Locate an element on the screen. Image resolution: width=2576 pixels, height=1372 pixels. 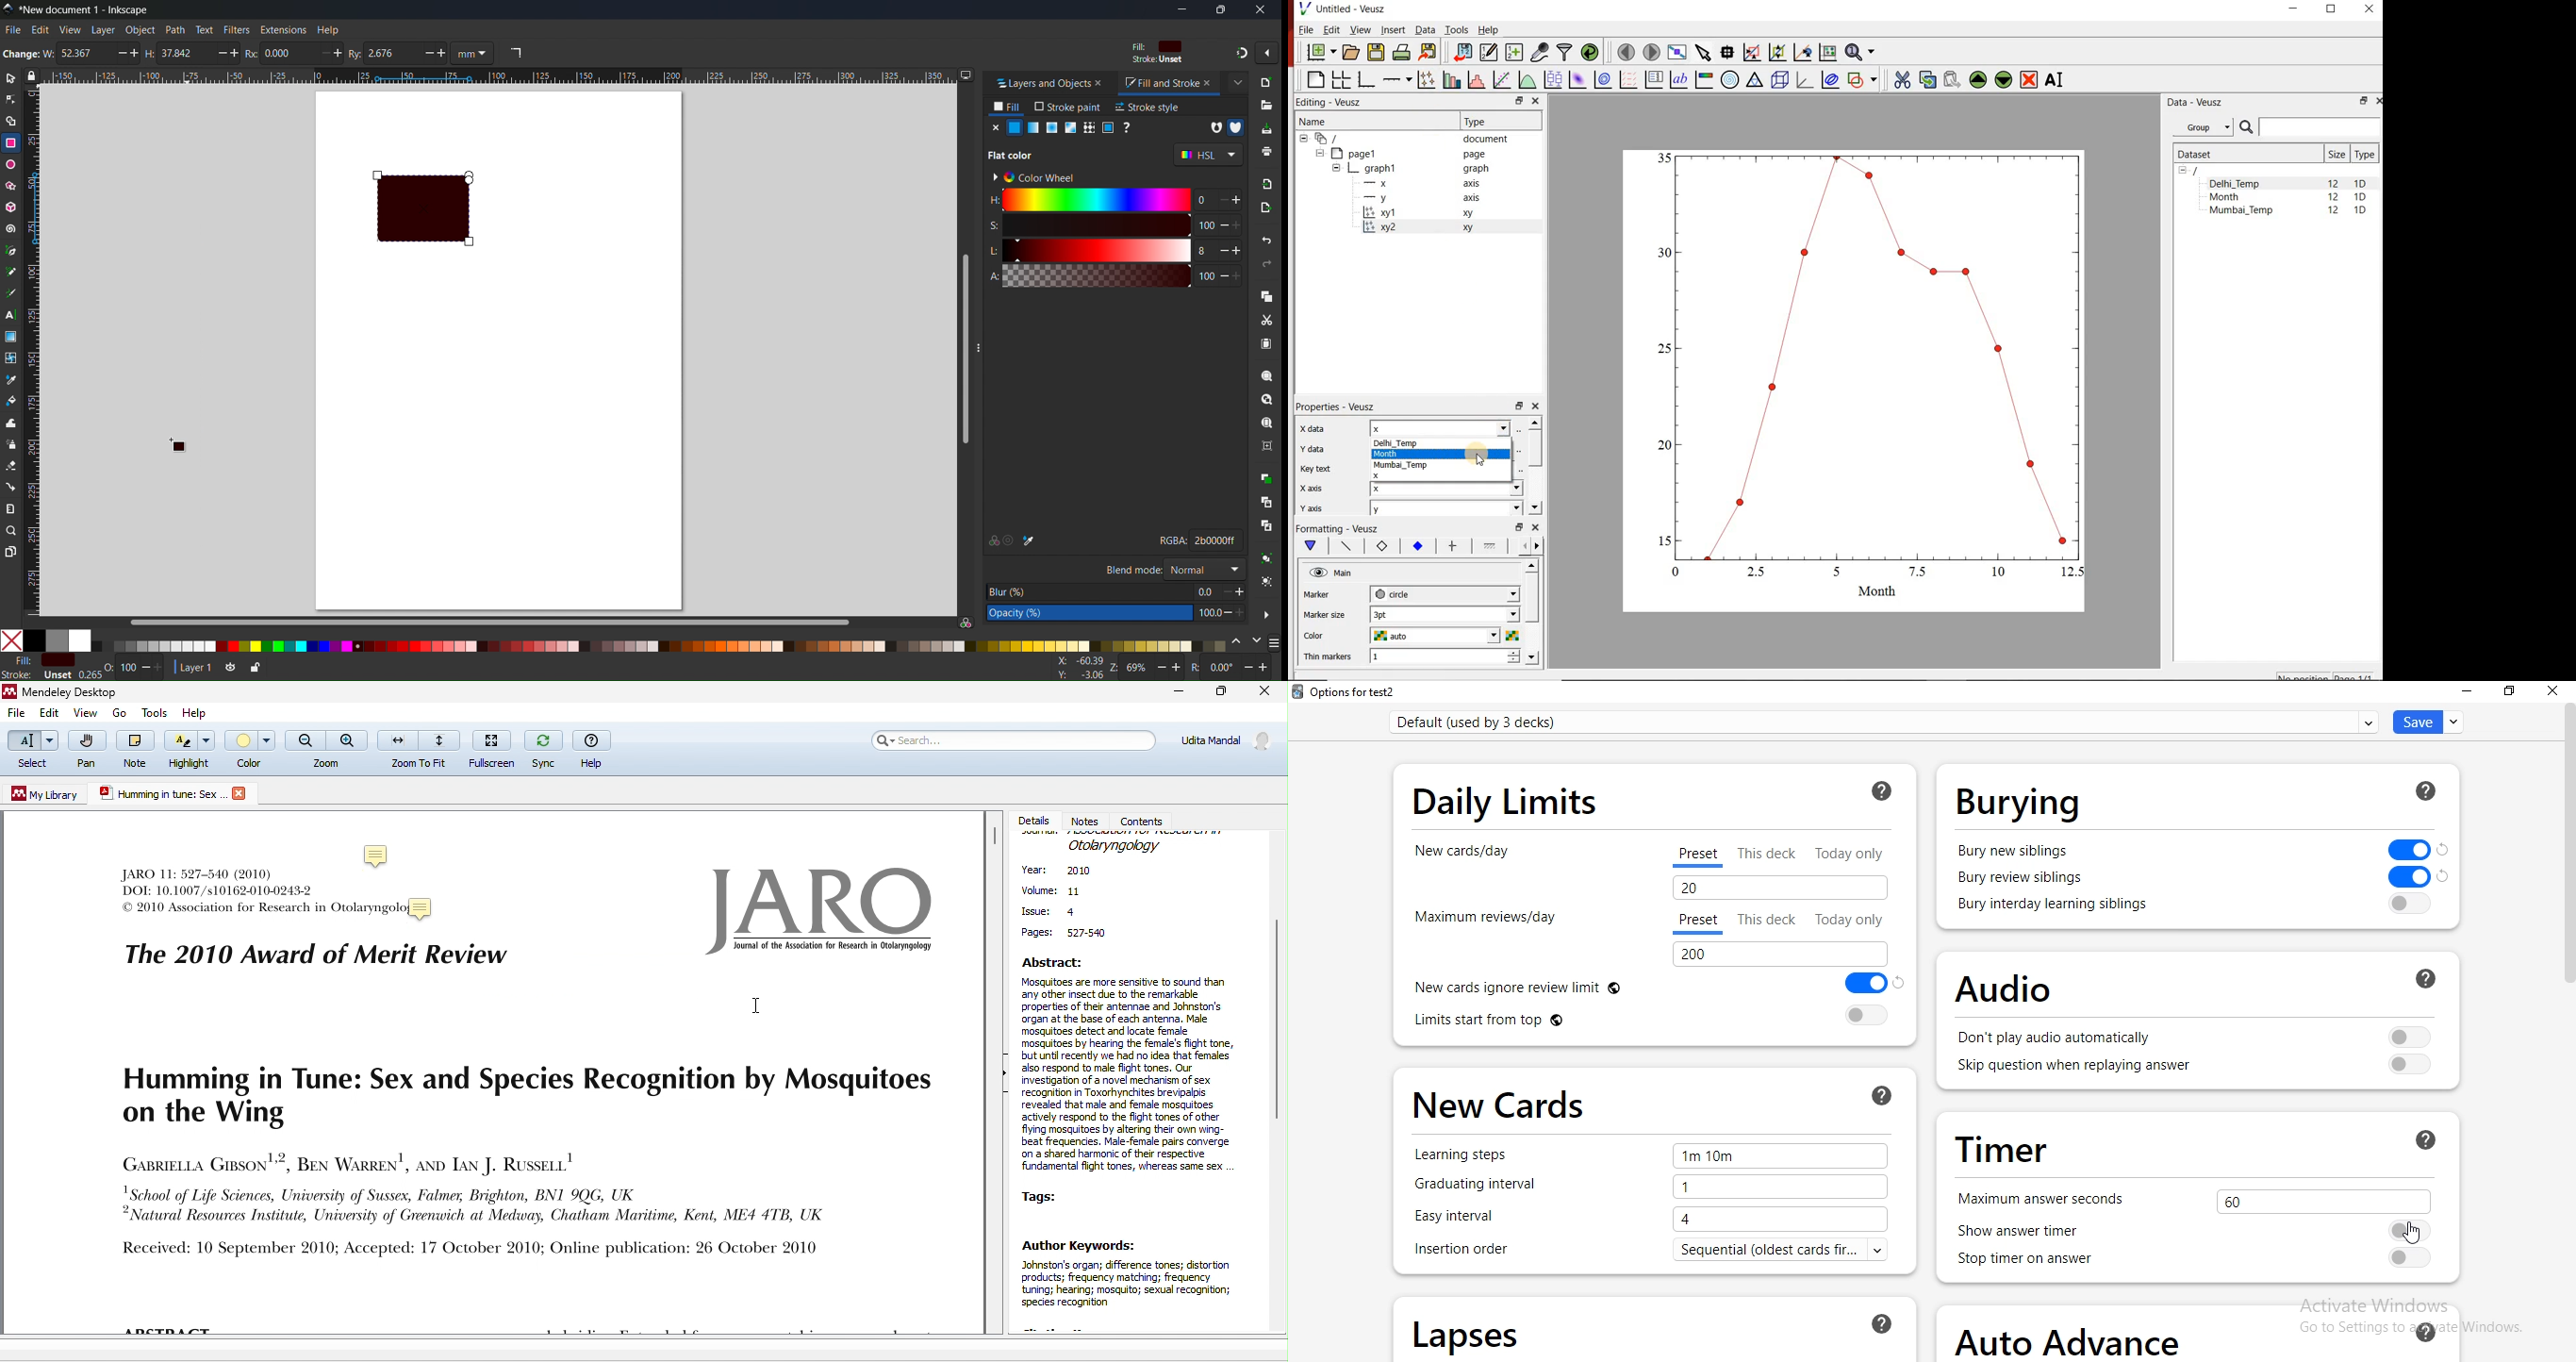
Added a sticky note to a PDF is located at coordinates (421, 908).